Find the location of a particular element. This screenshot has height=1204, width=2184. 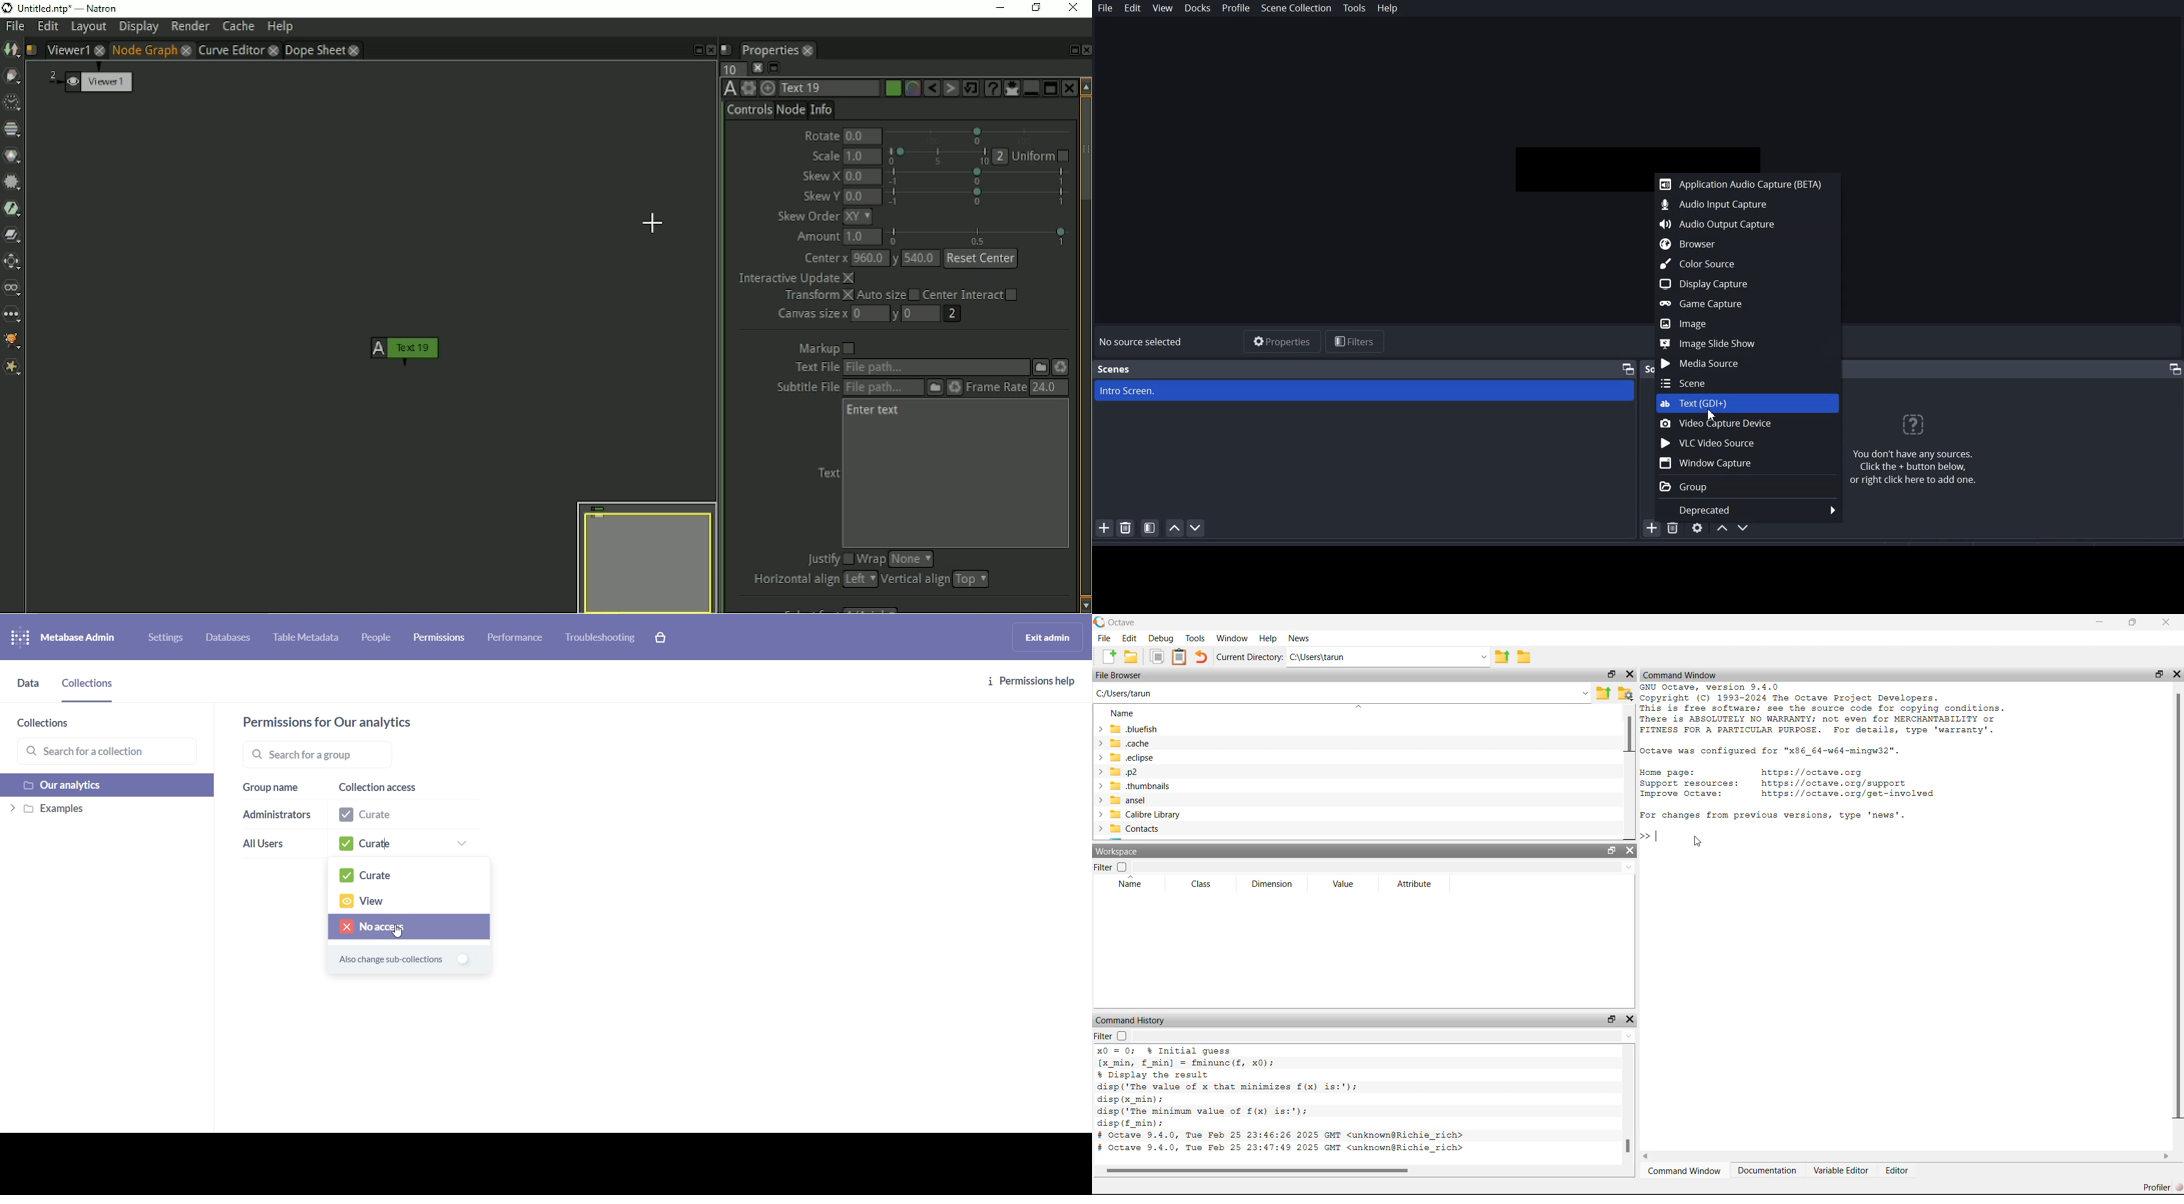

Application Audio Capture BETA is located at coordinates (1742, 184).